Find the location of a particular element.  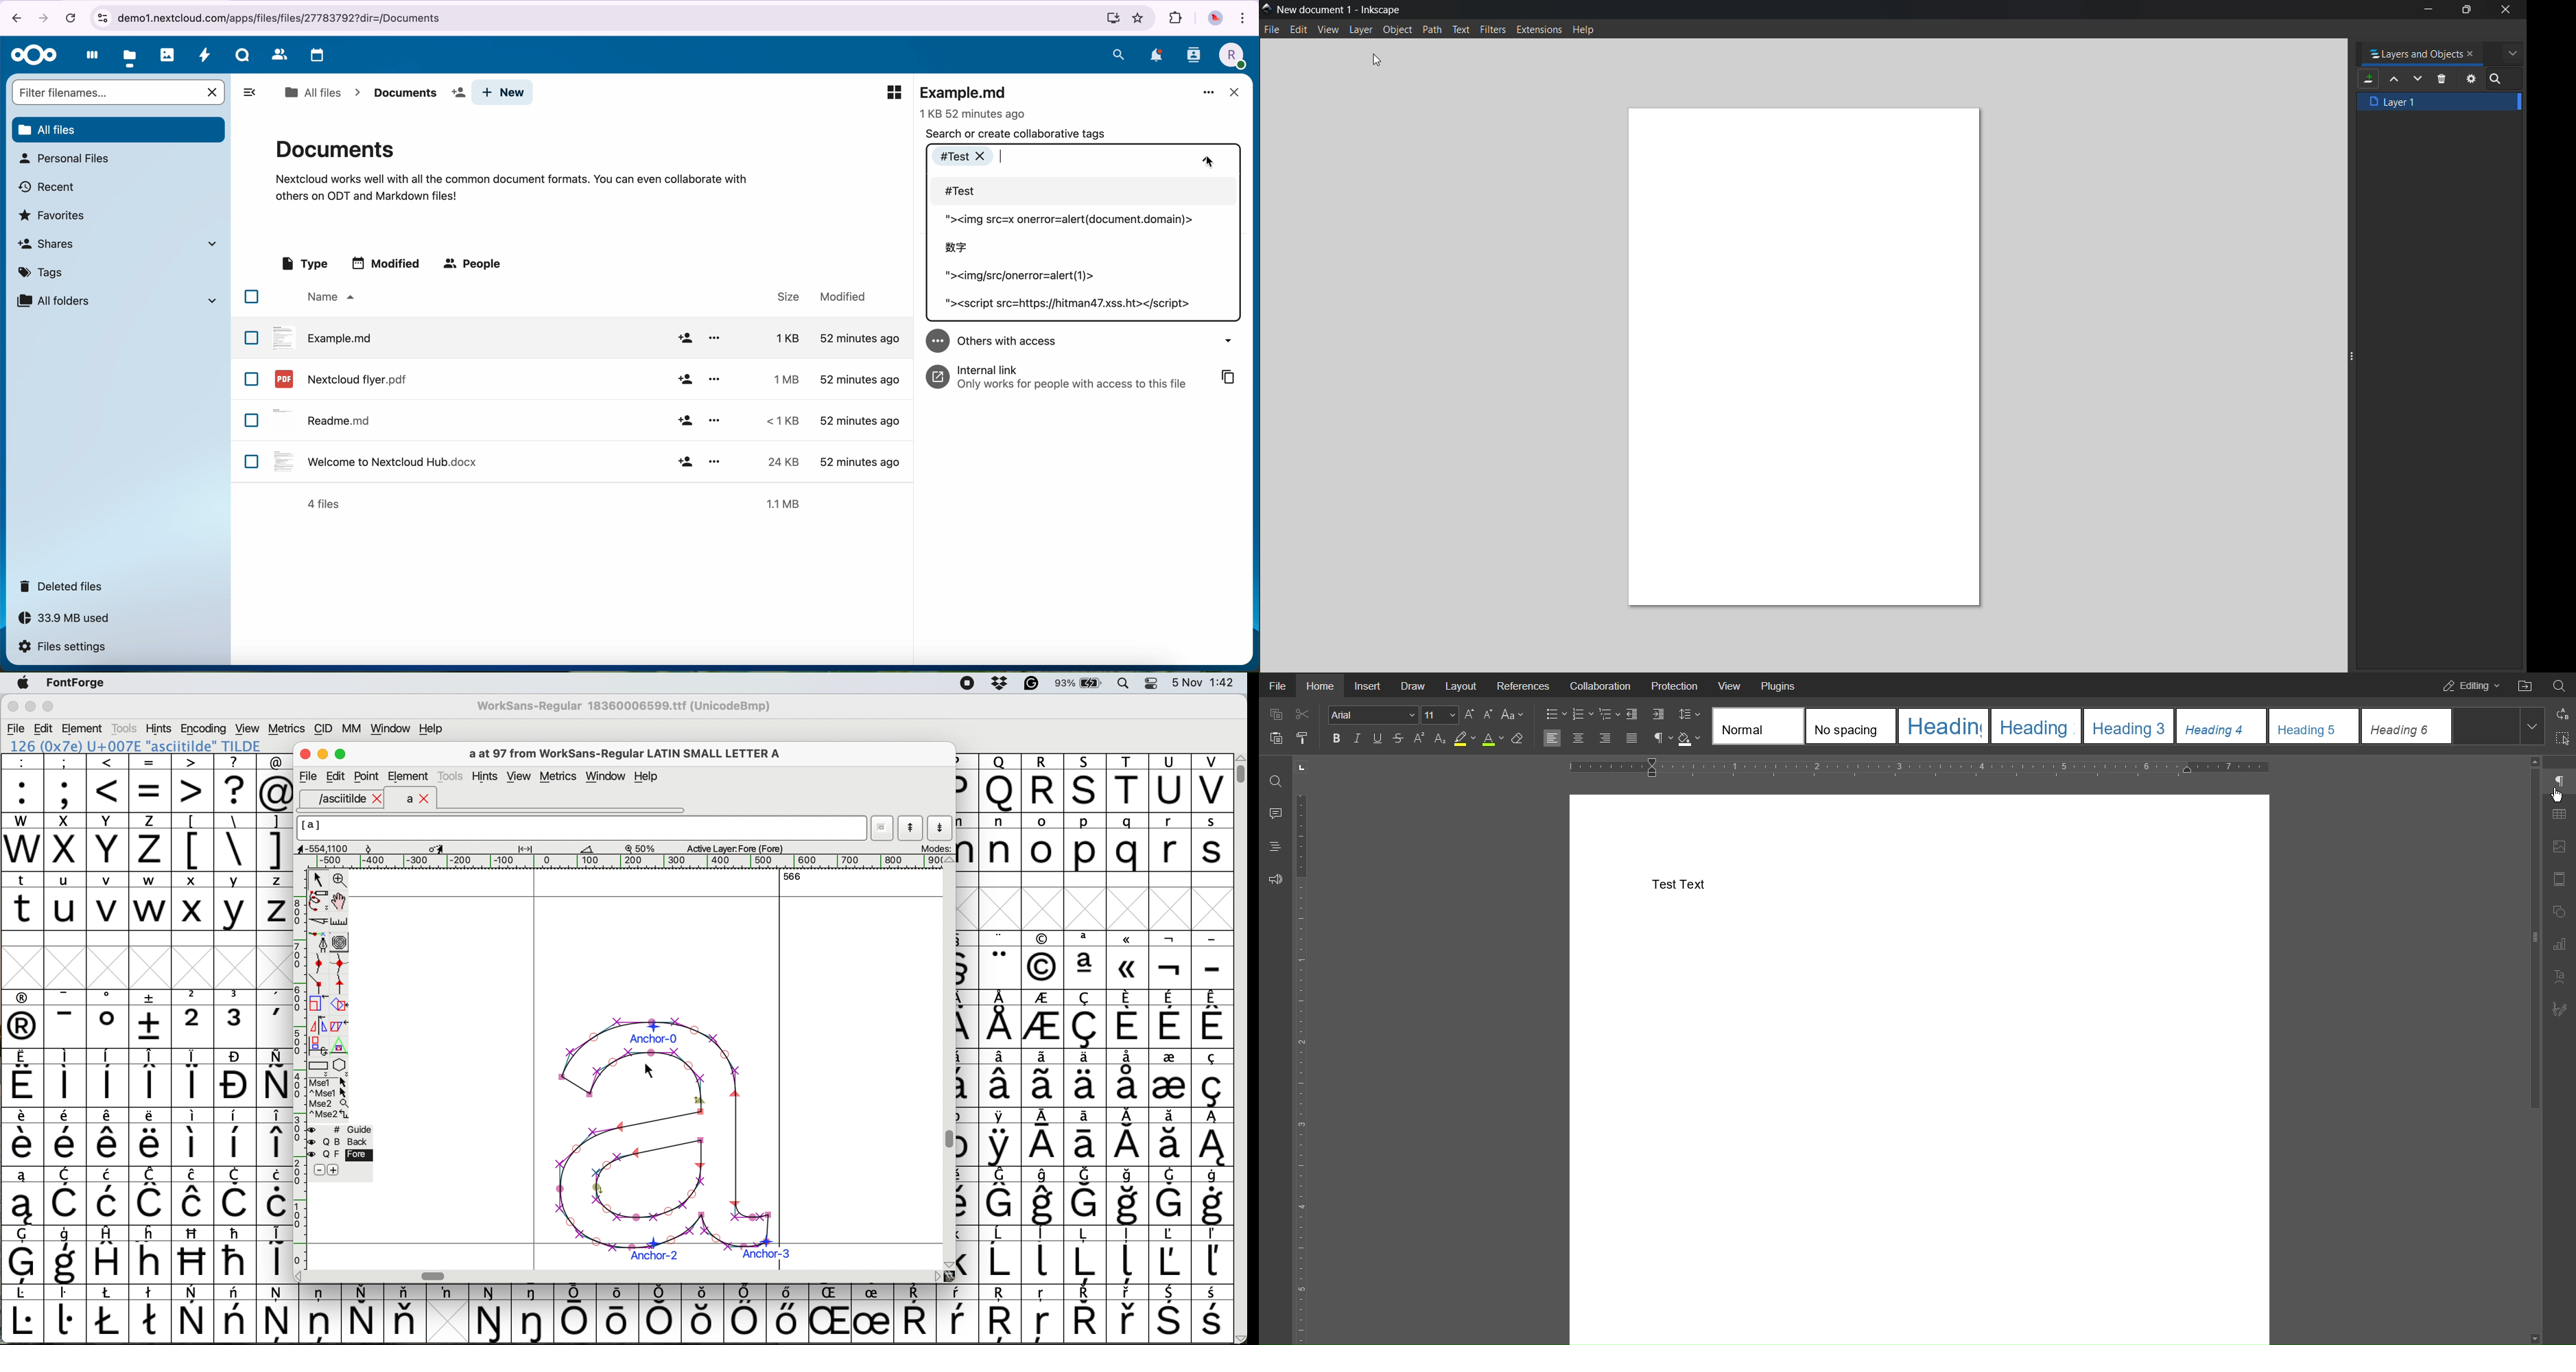

size is located at coordinates (782, 379).